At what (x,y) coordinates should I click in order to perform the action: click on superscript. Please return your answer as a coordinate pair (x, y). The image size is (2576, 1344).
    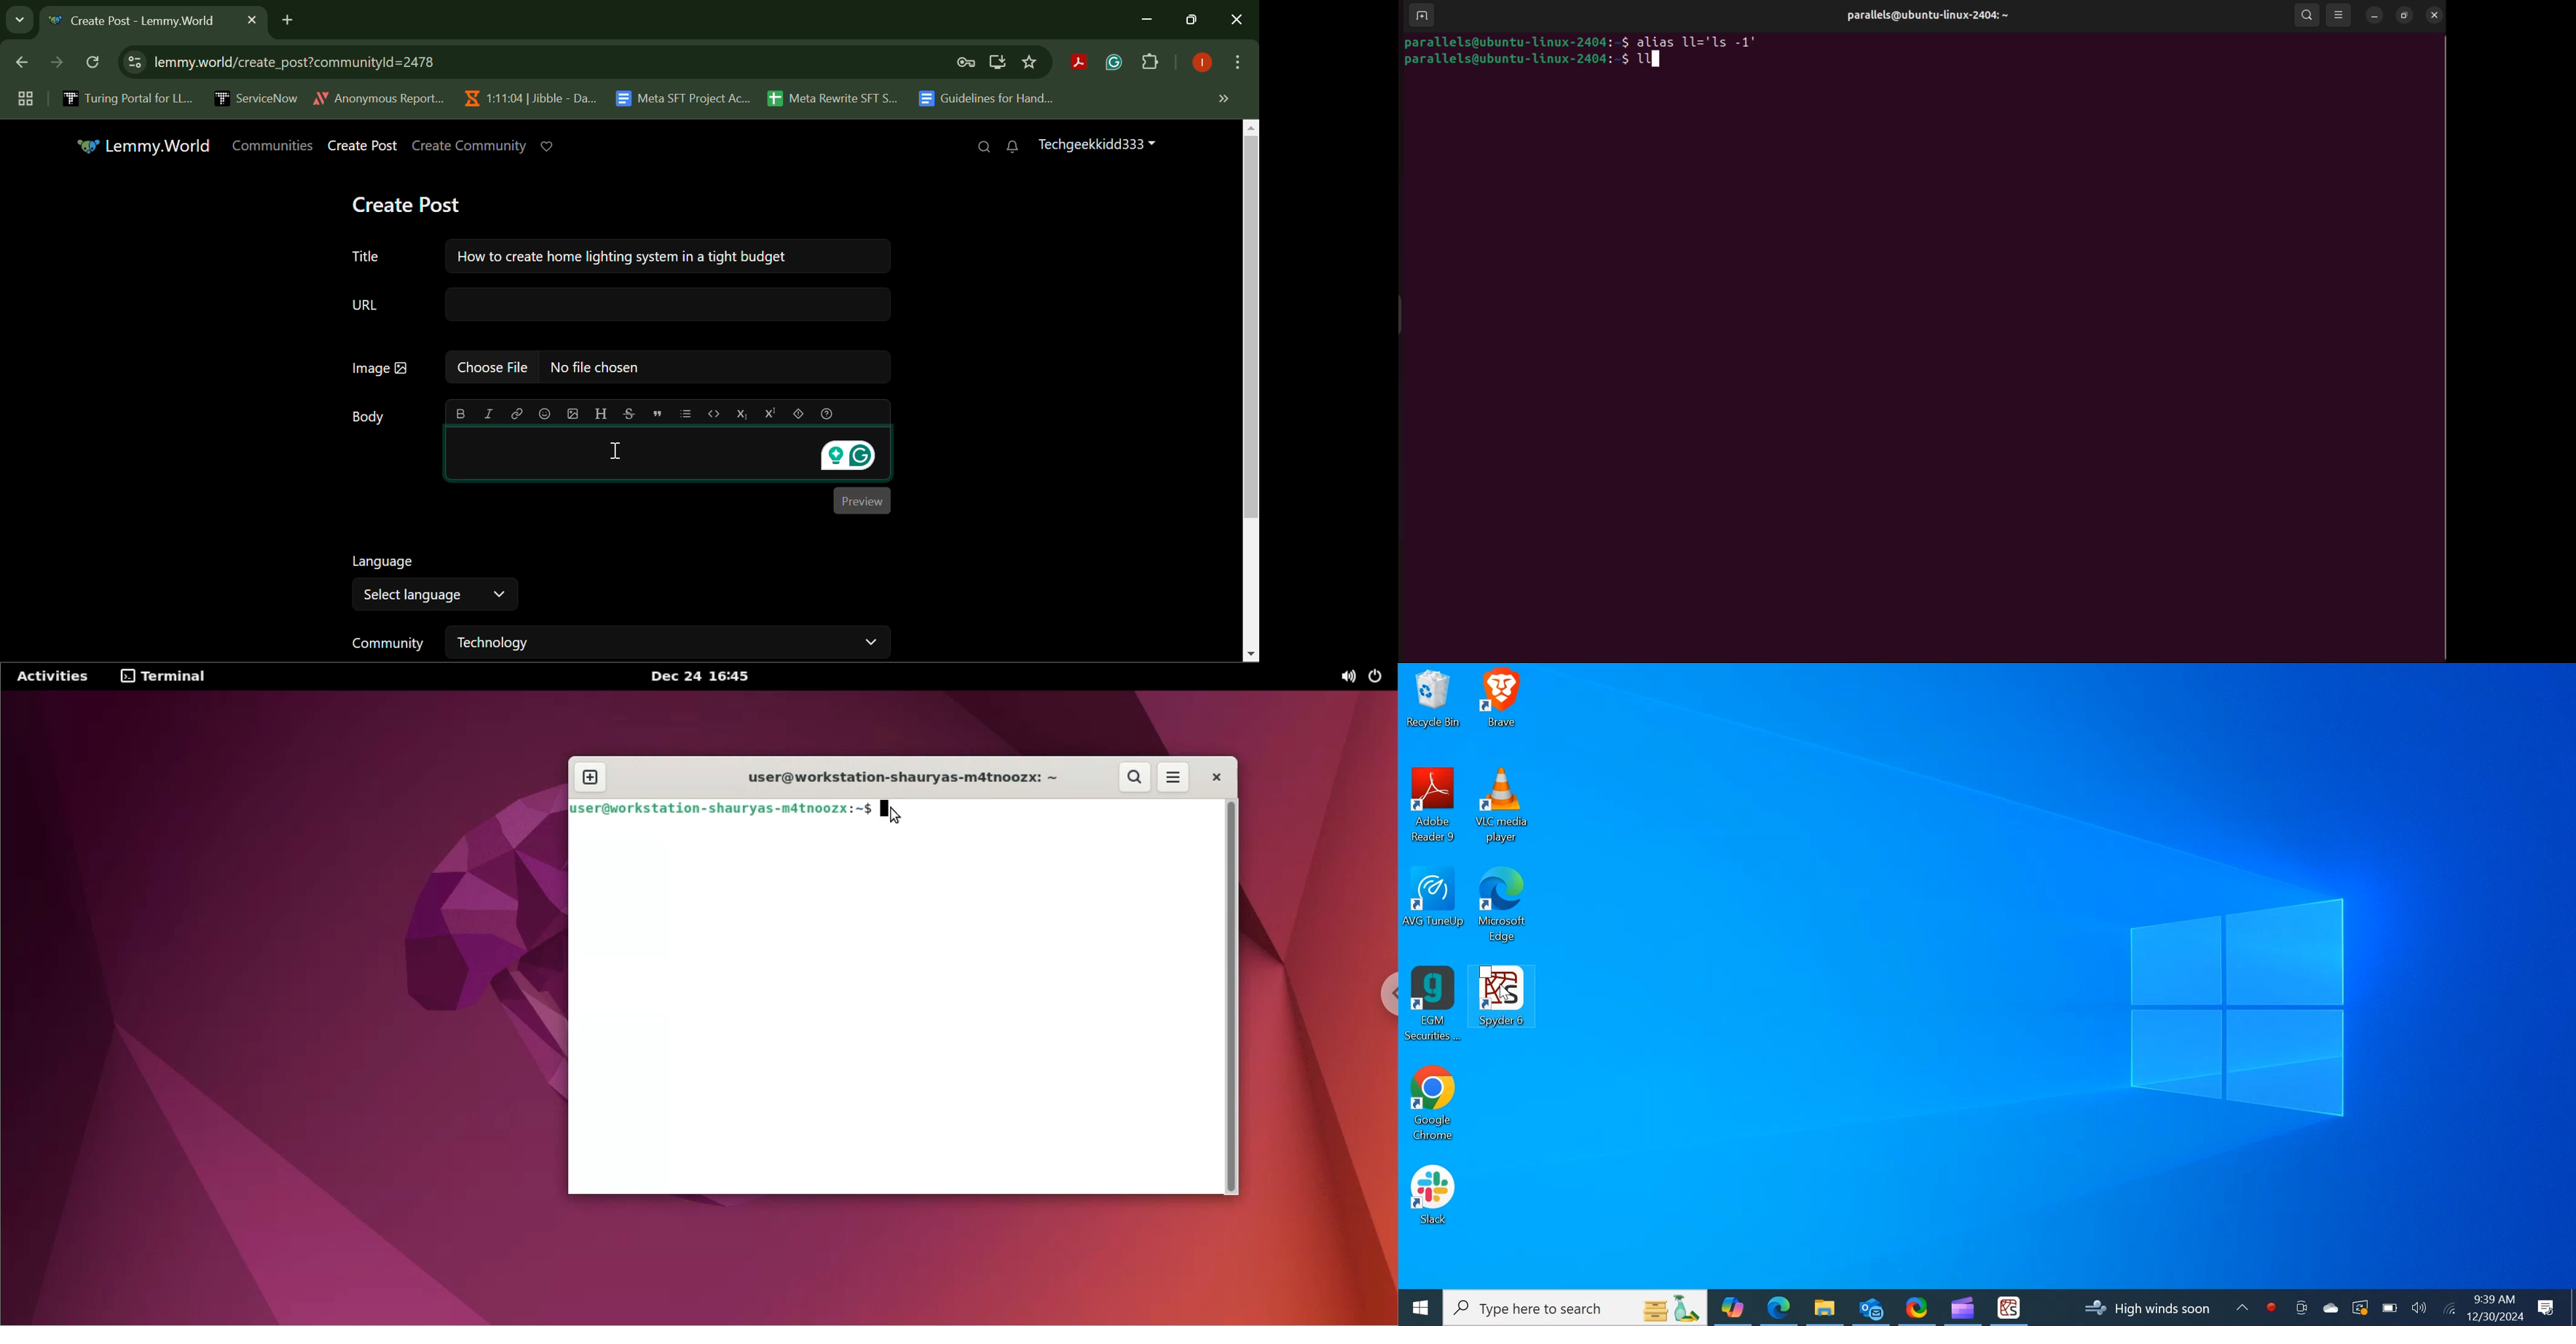
    Looking at the image, I should click on (768, 412).